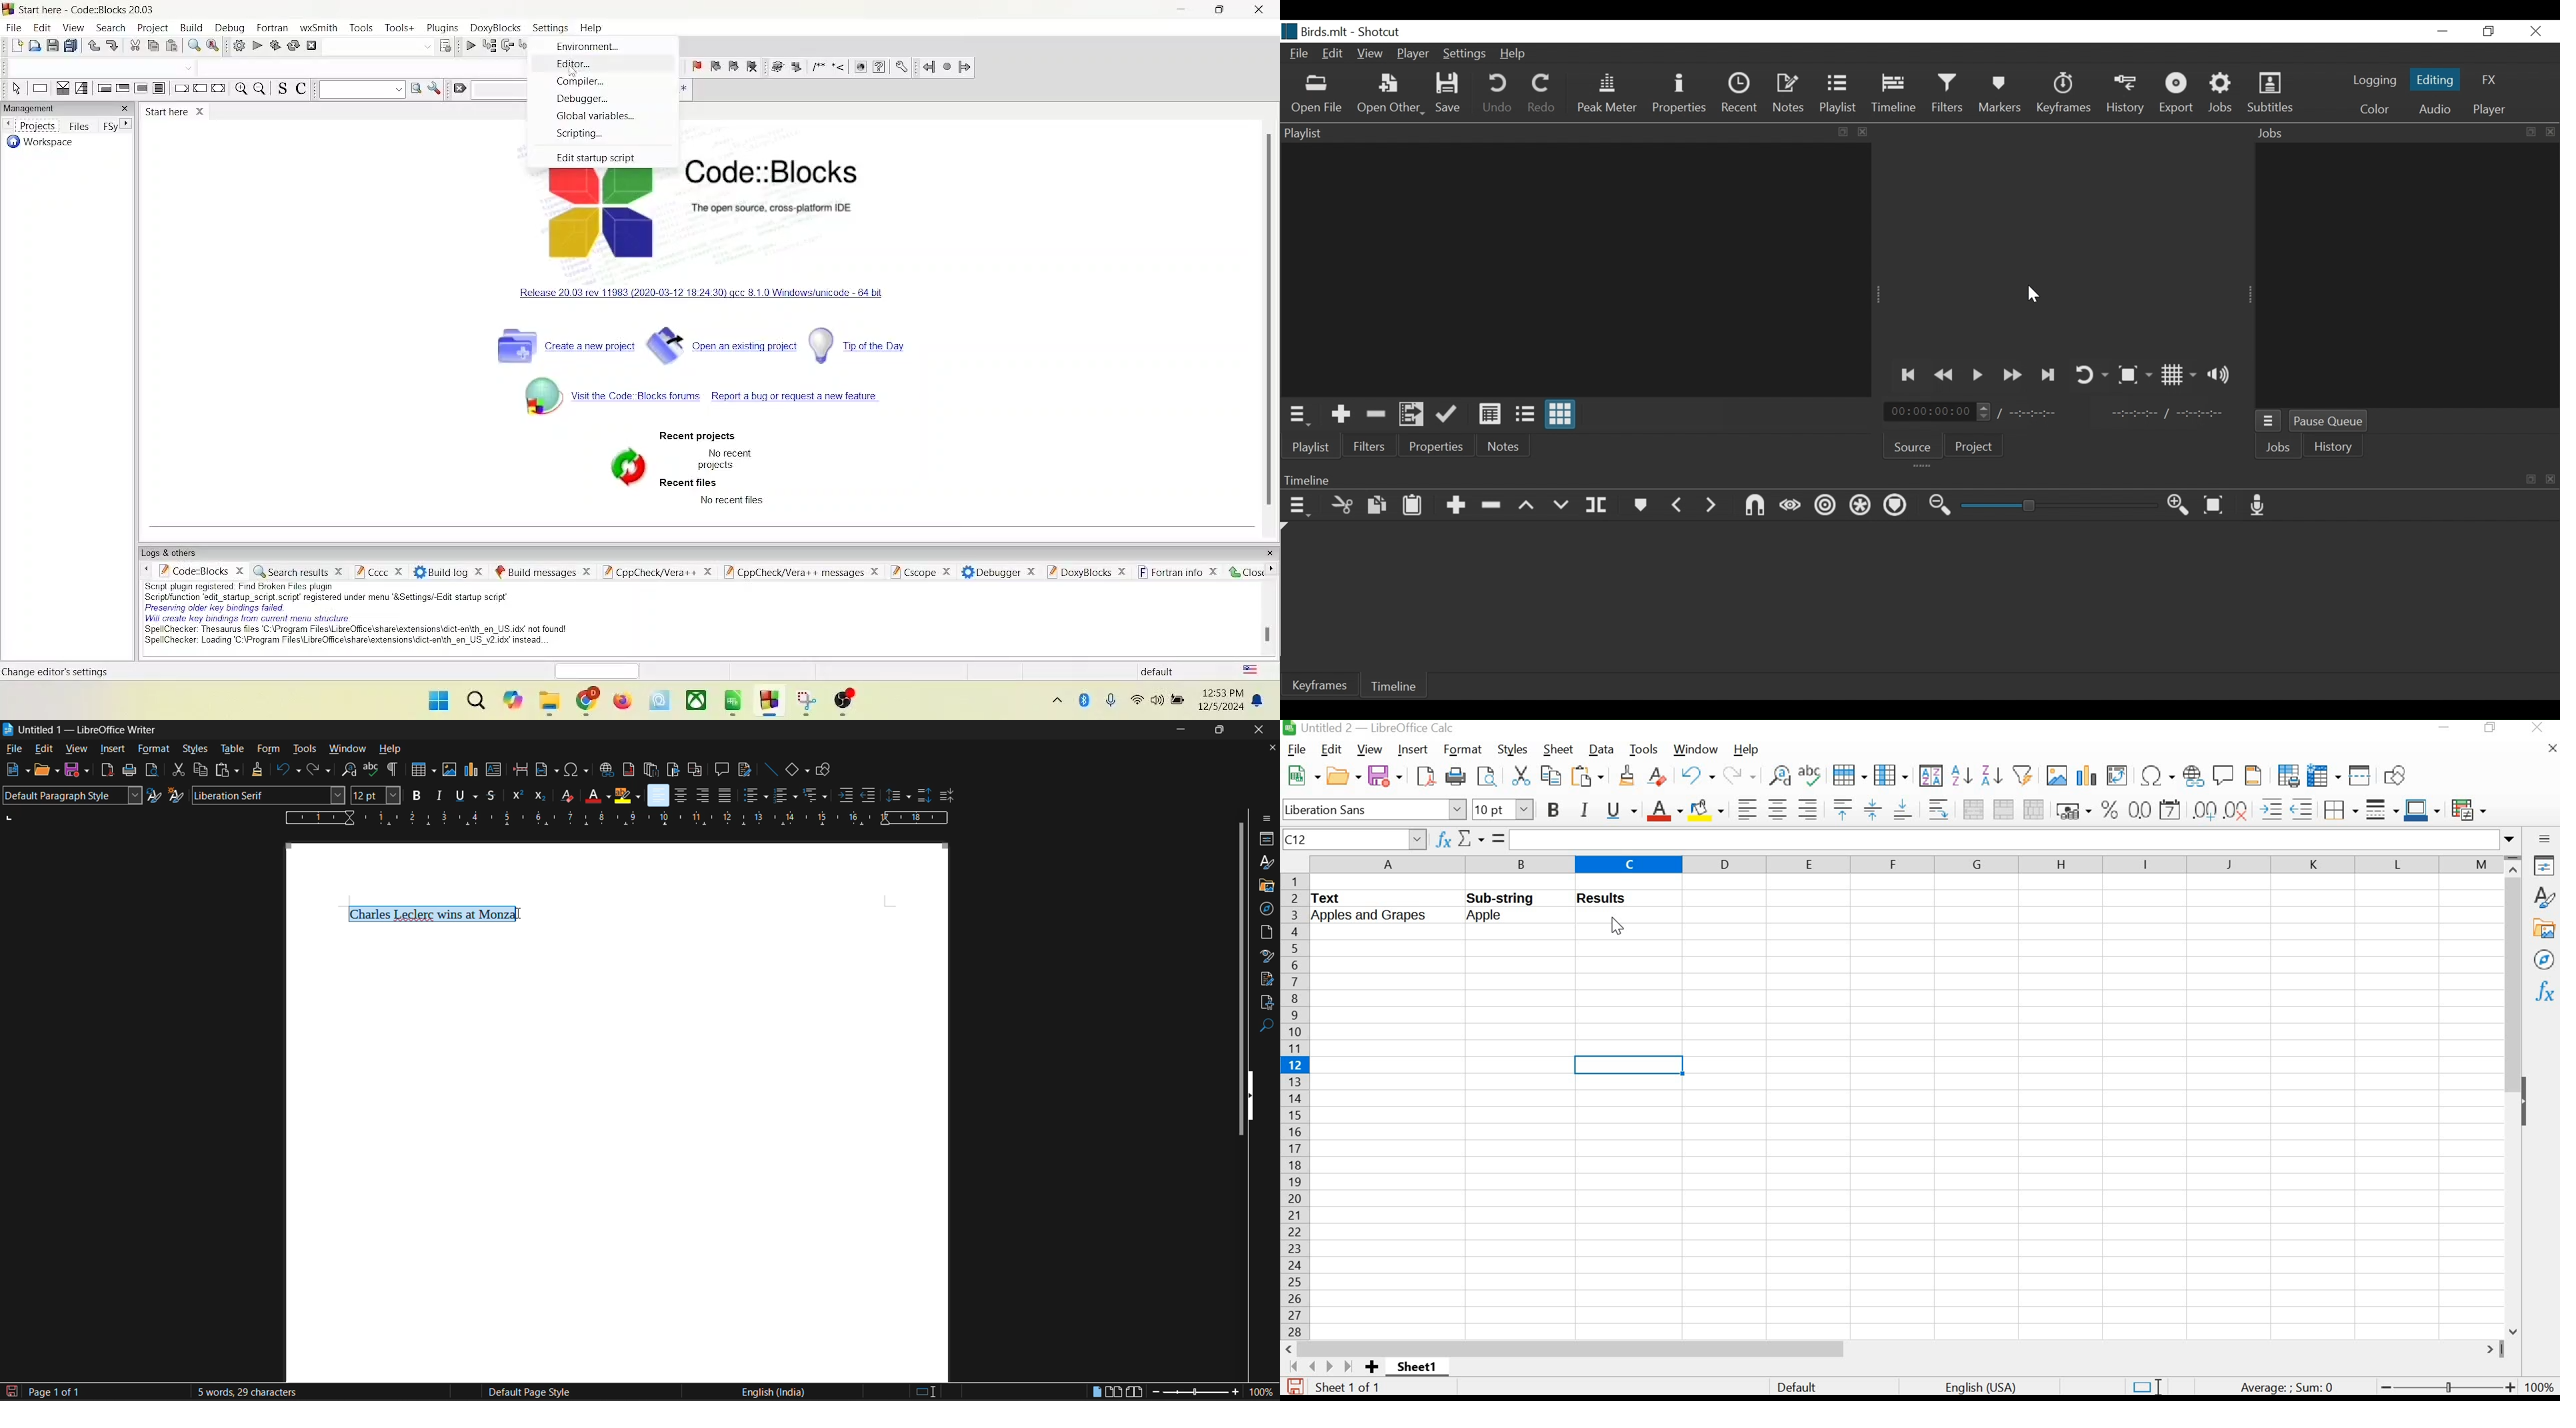  Describe the element at coordinates (733, 65) in the screenshot. I see `next bookmark` at that location.